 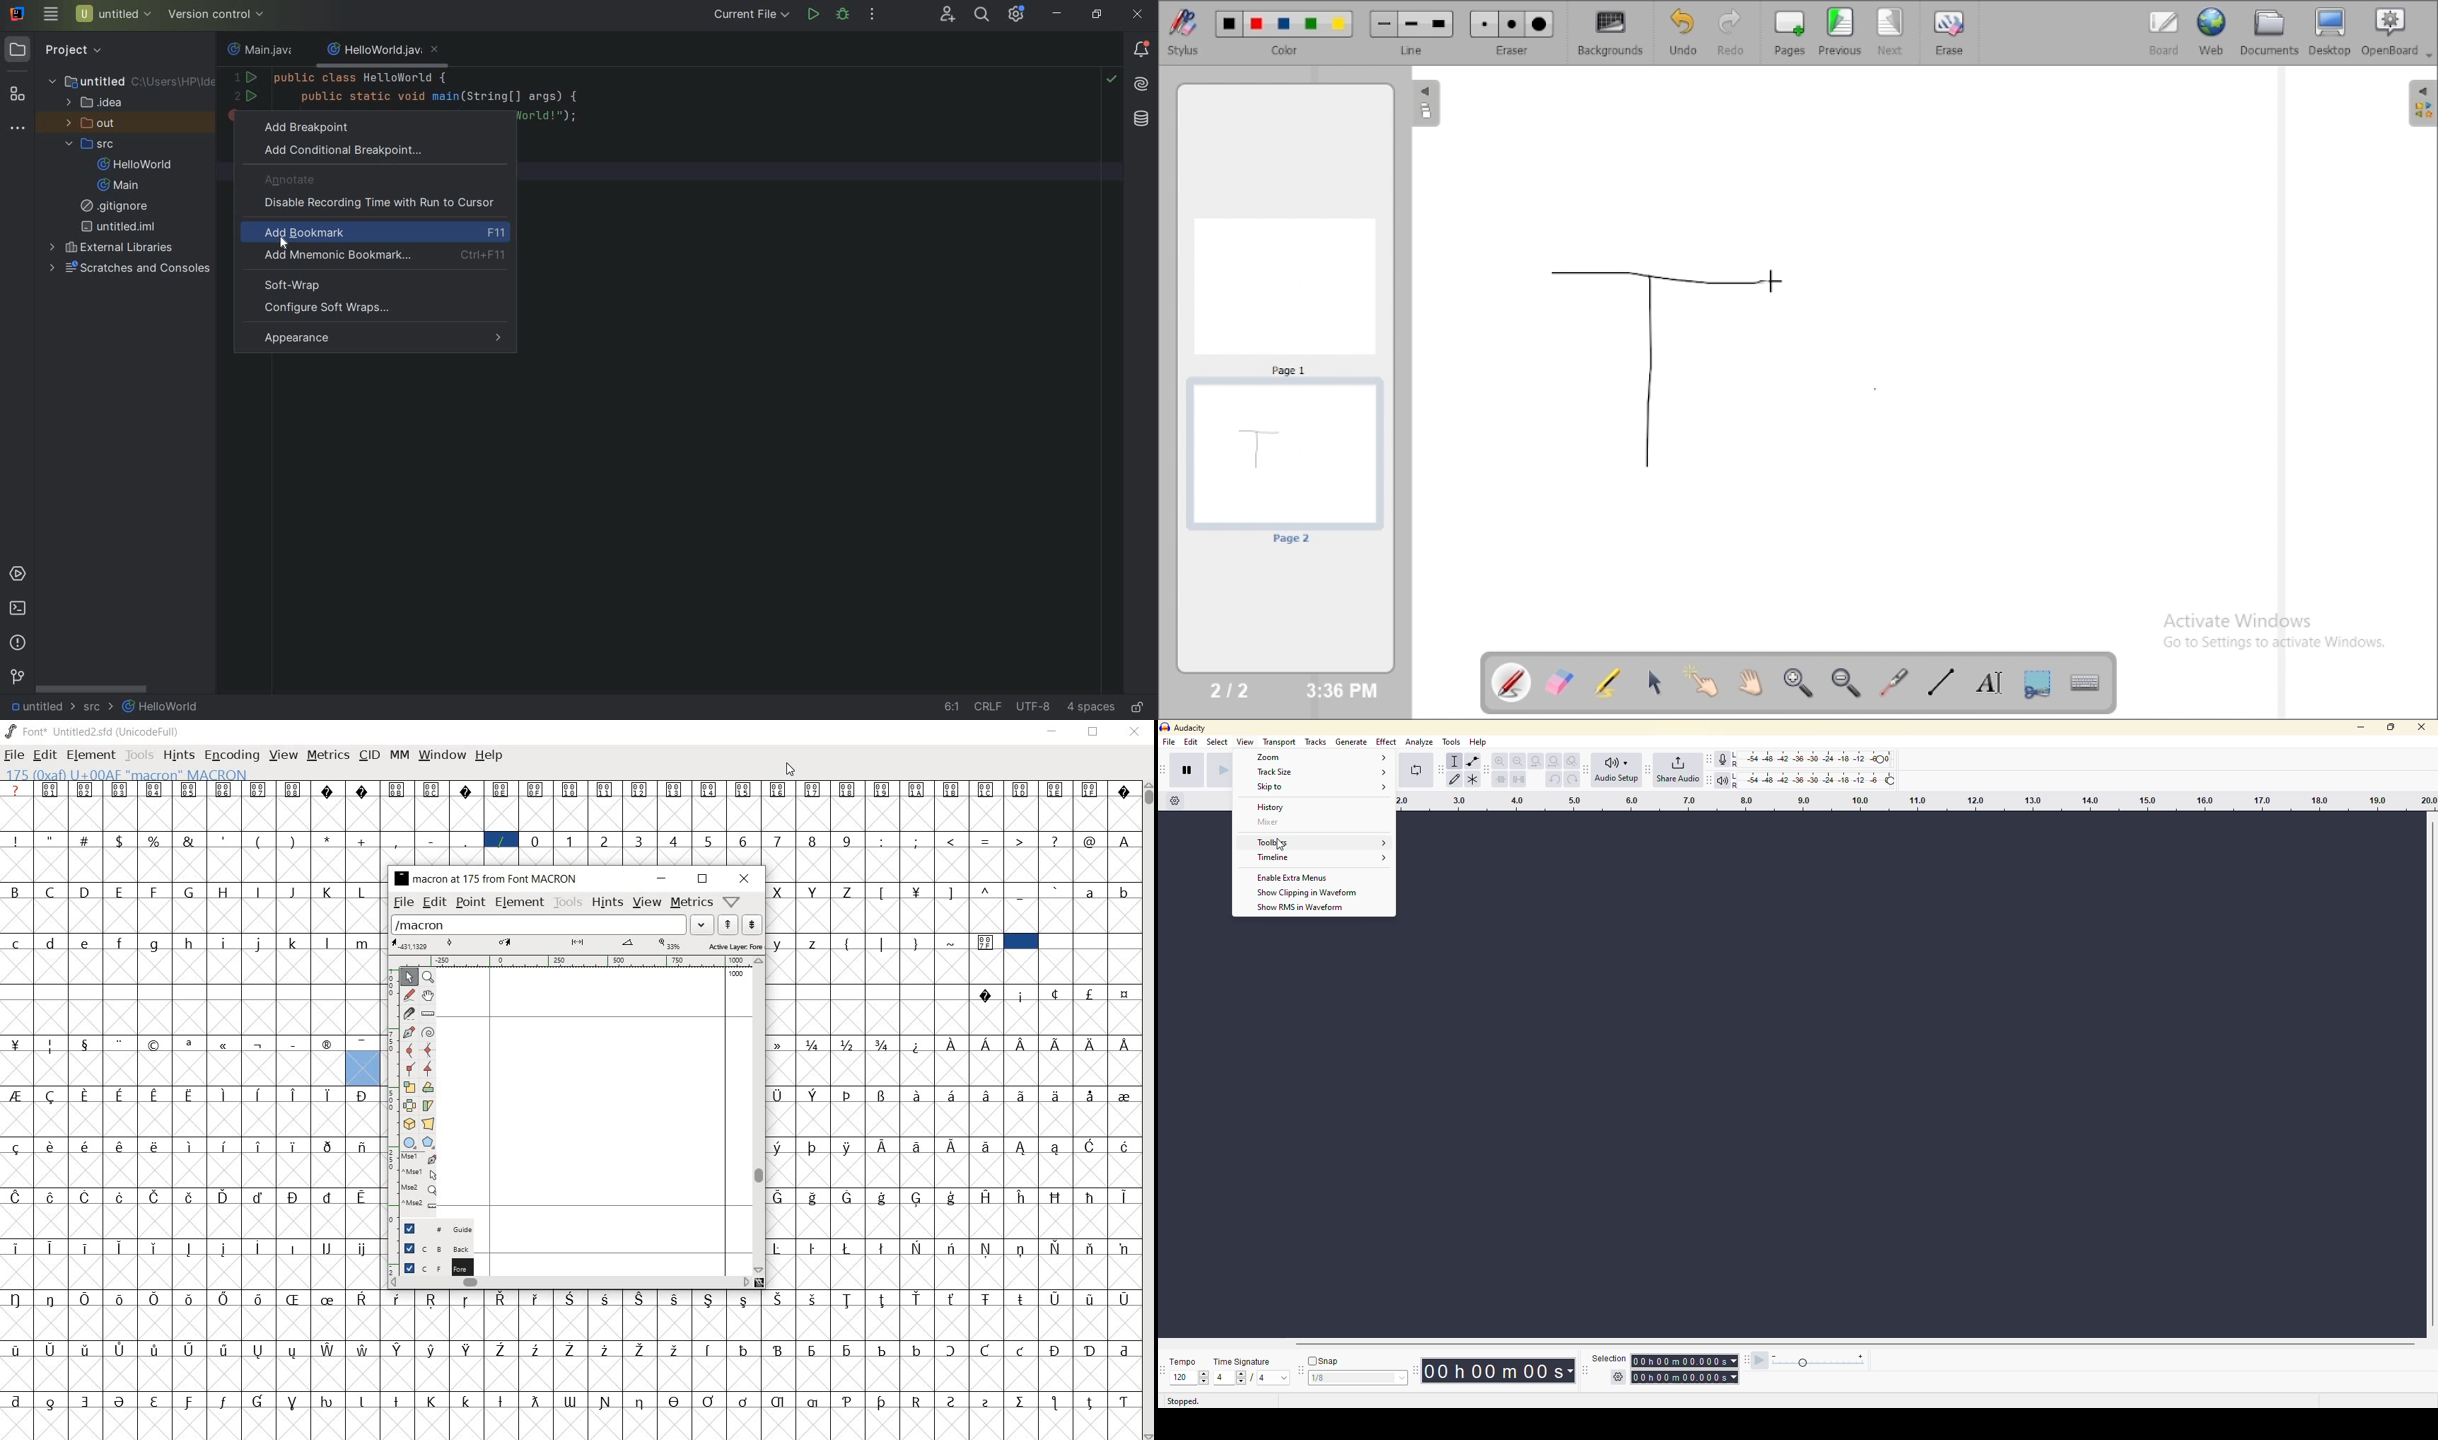 What do you see at coordinates (813, 1349) in the screenshot?
I see `Symbol` at bounding box center [813, 1349].